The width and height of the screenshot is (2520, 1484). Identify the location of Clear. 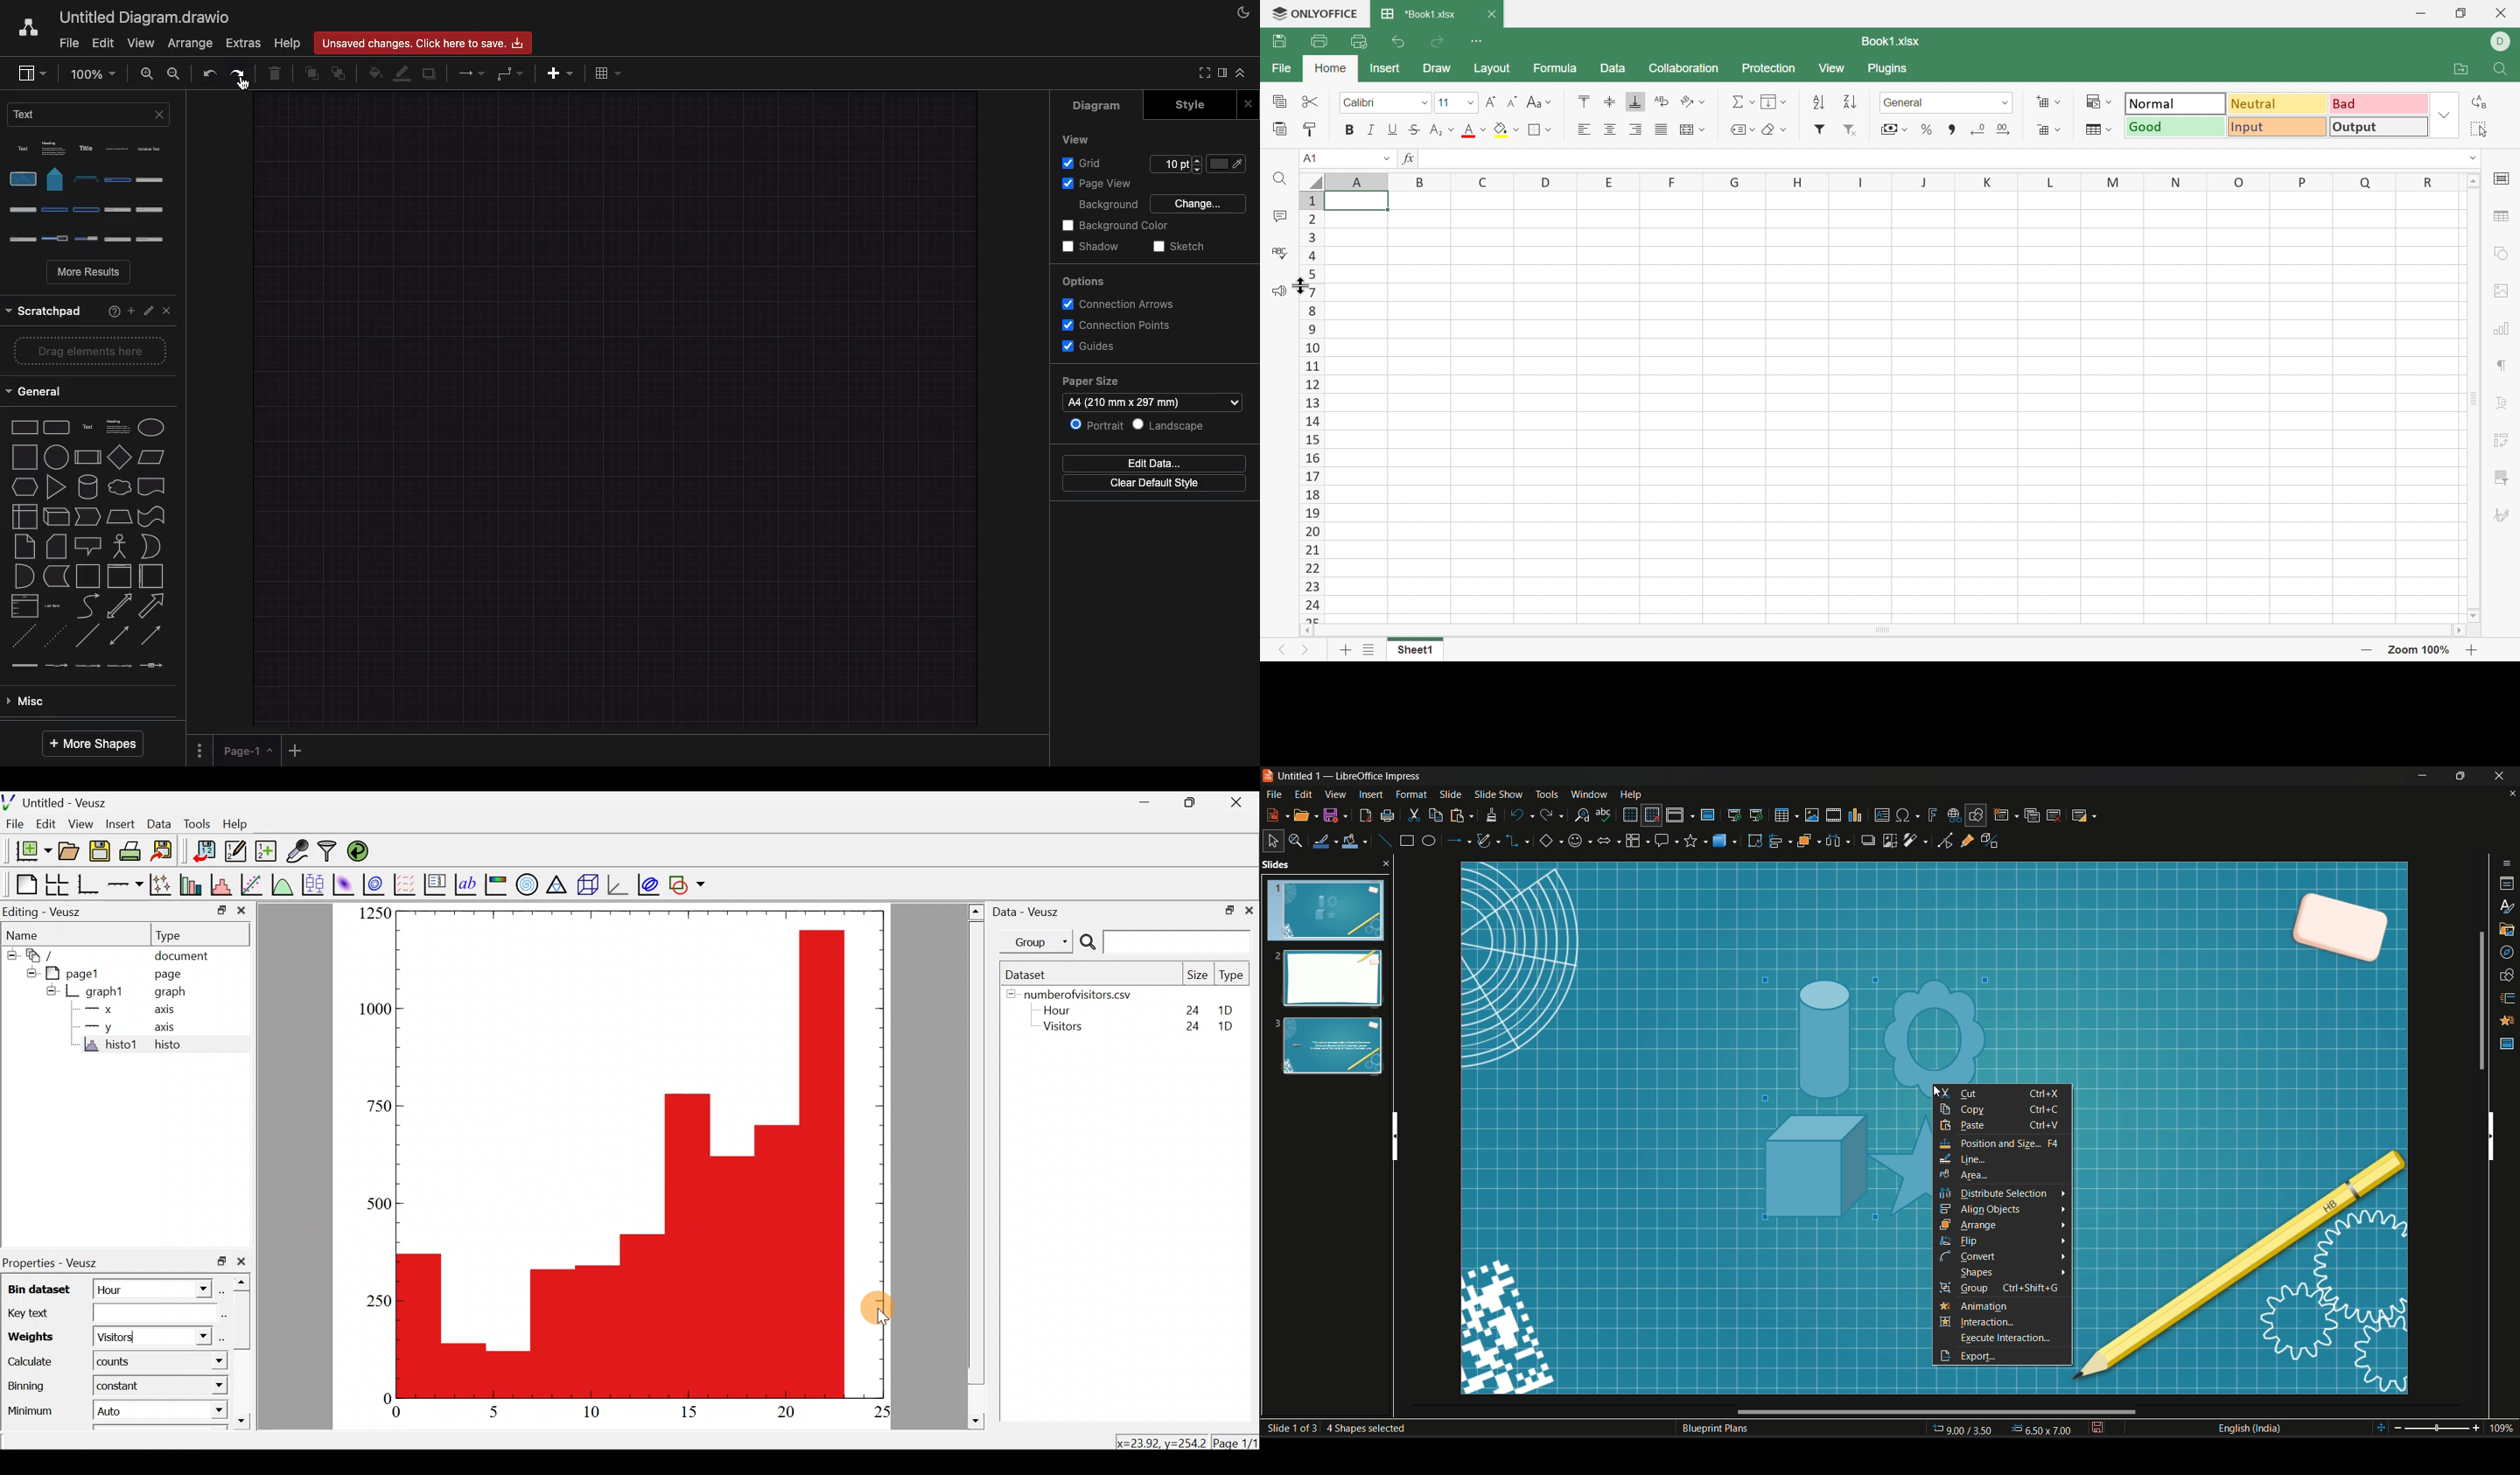
(1776, 130).